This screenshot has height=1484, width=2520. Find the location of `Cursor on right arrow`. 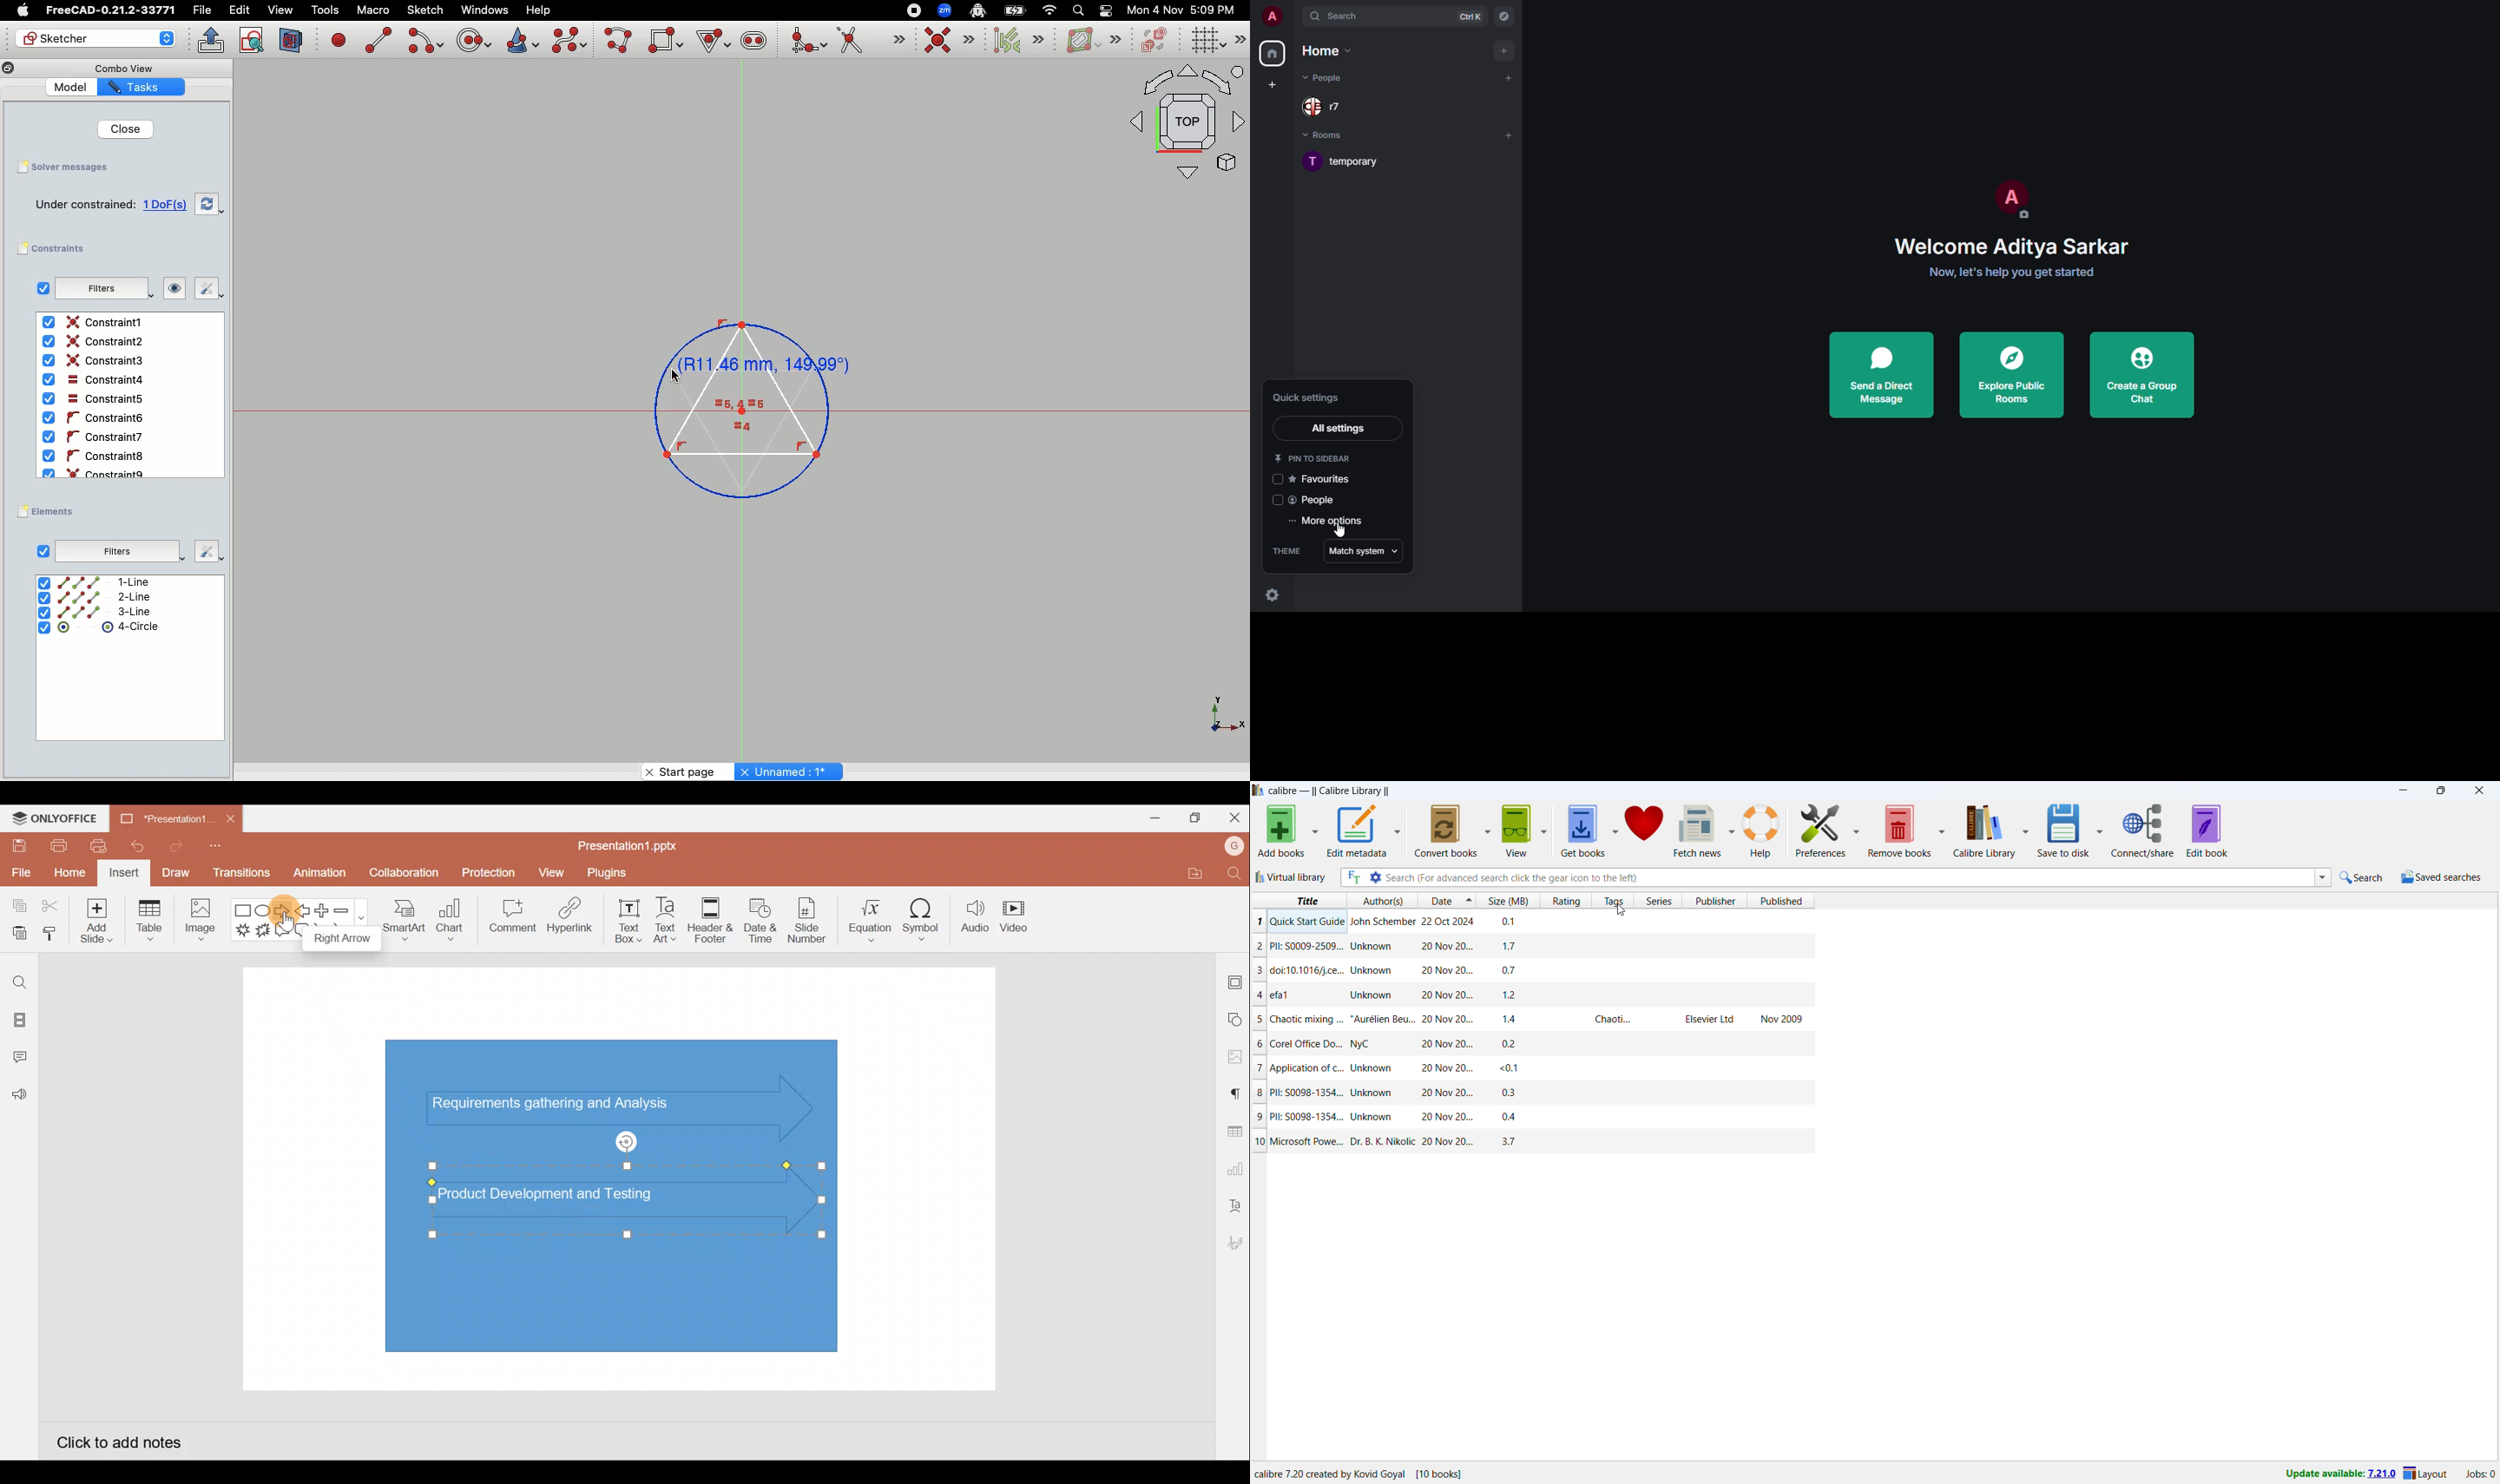

Cursor on right arrow is located at coordinates (283, 901).